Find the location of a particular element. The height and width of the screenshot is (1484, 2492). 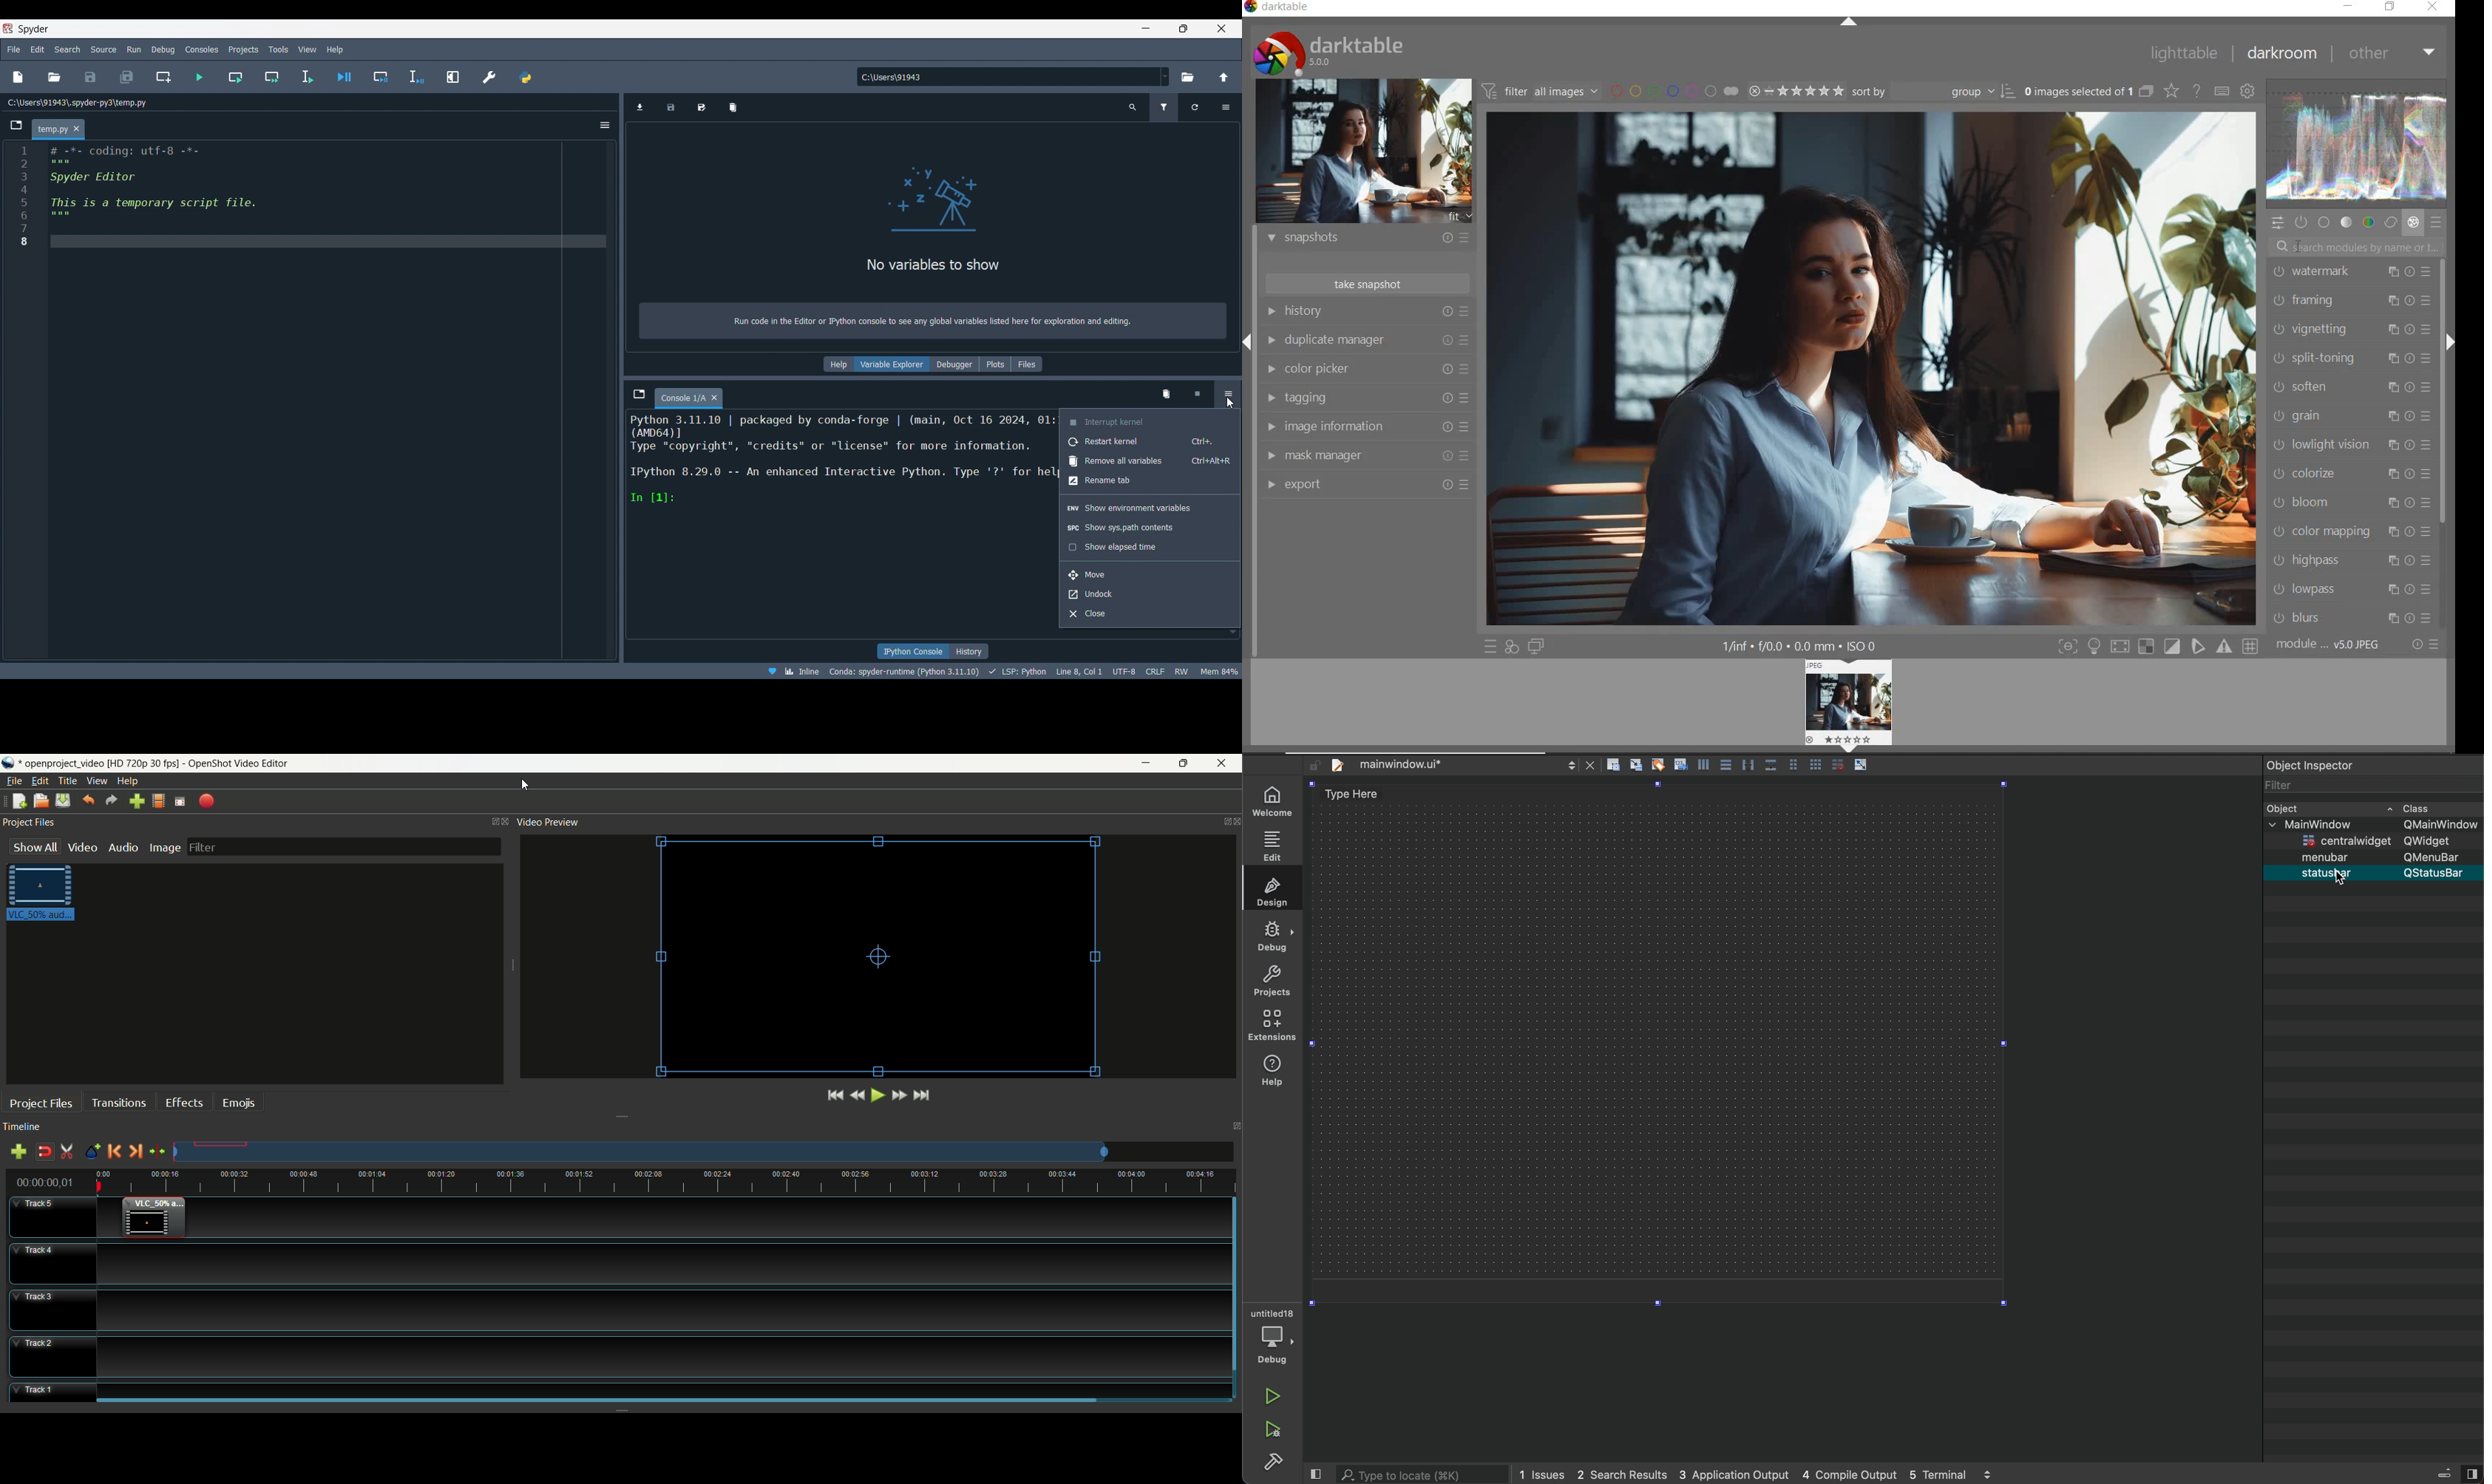

Input folder location is located at coordinates (1008, 76).